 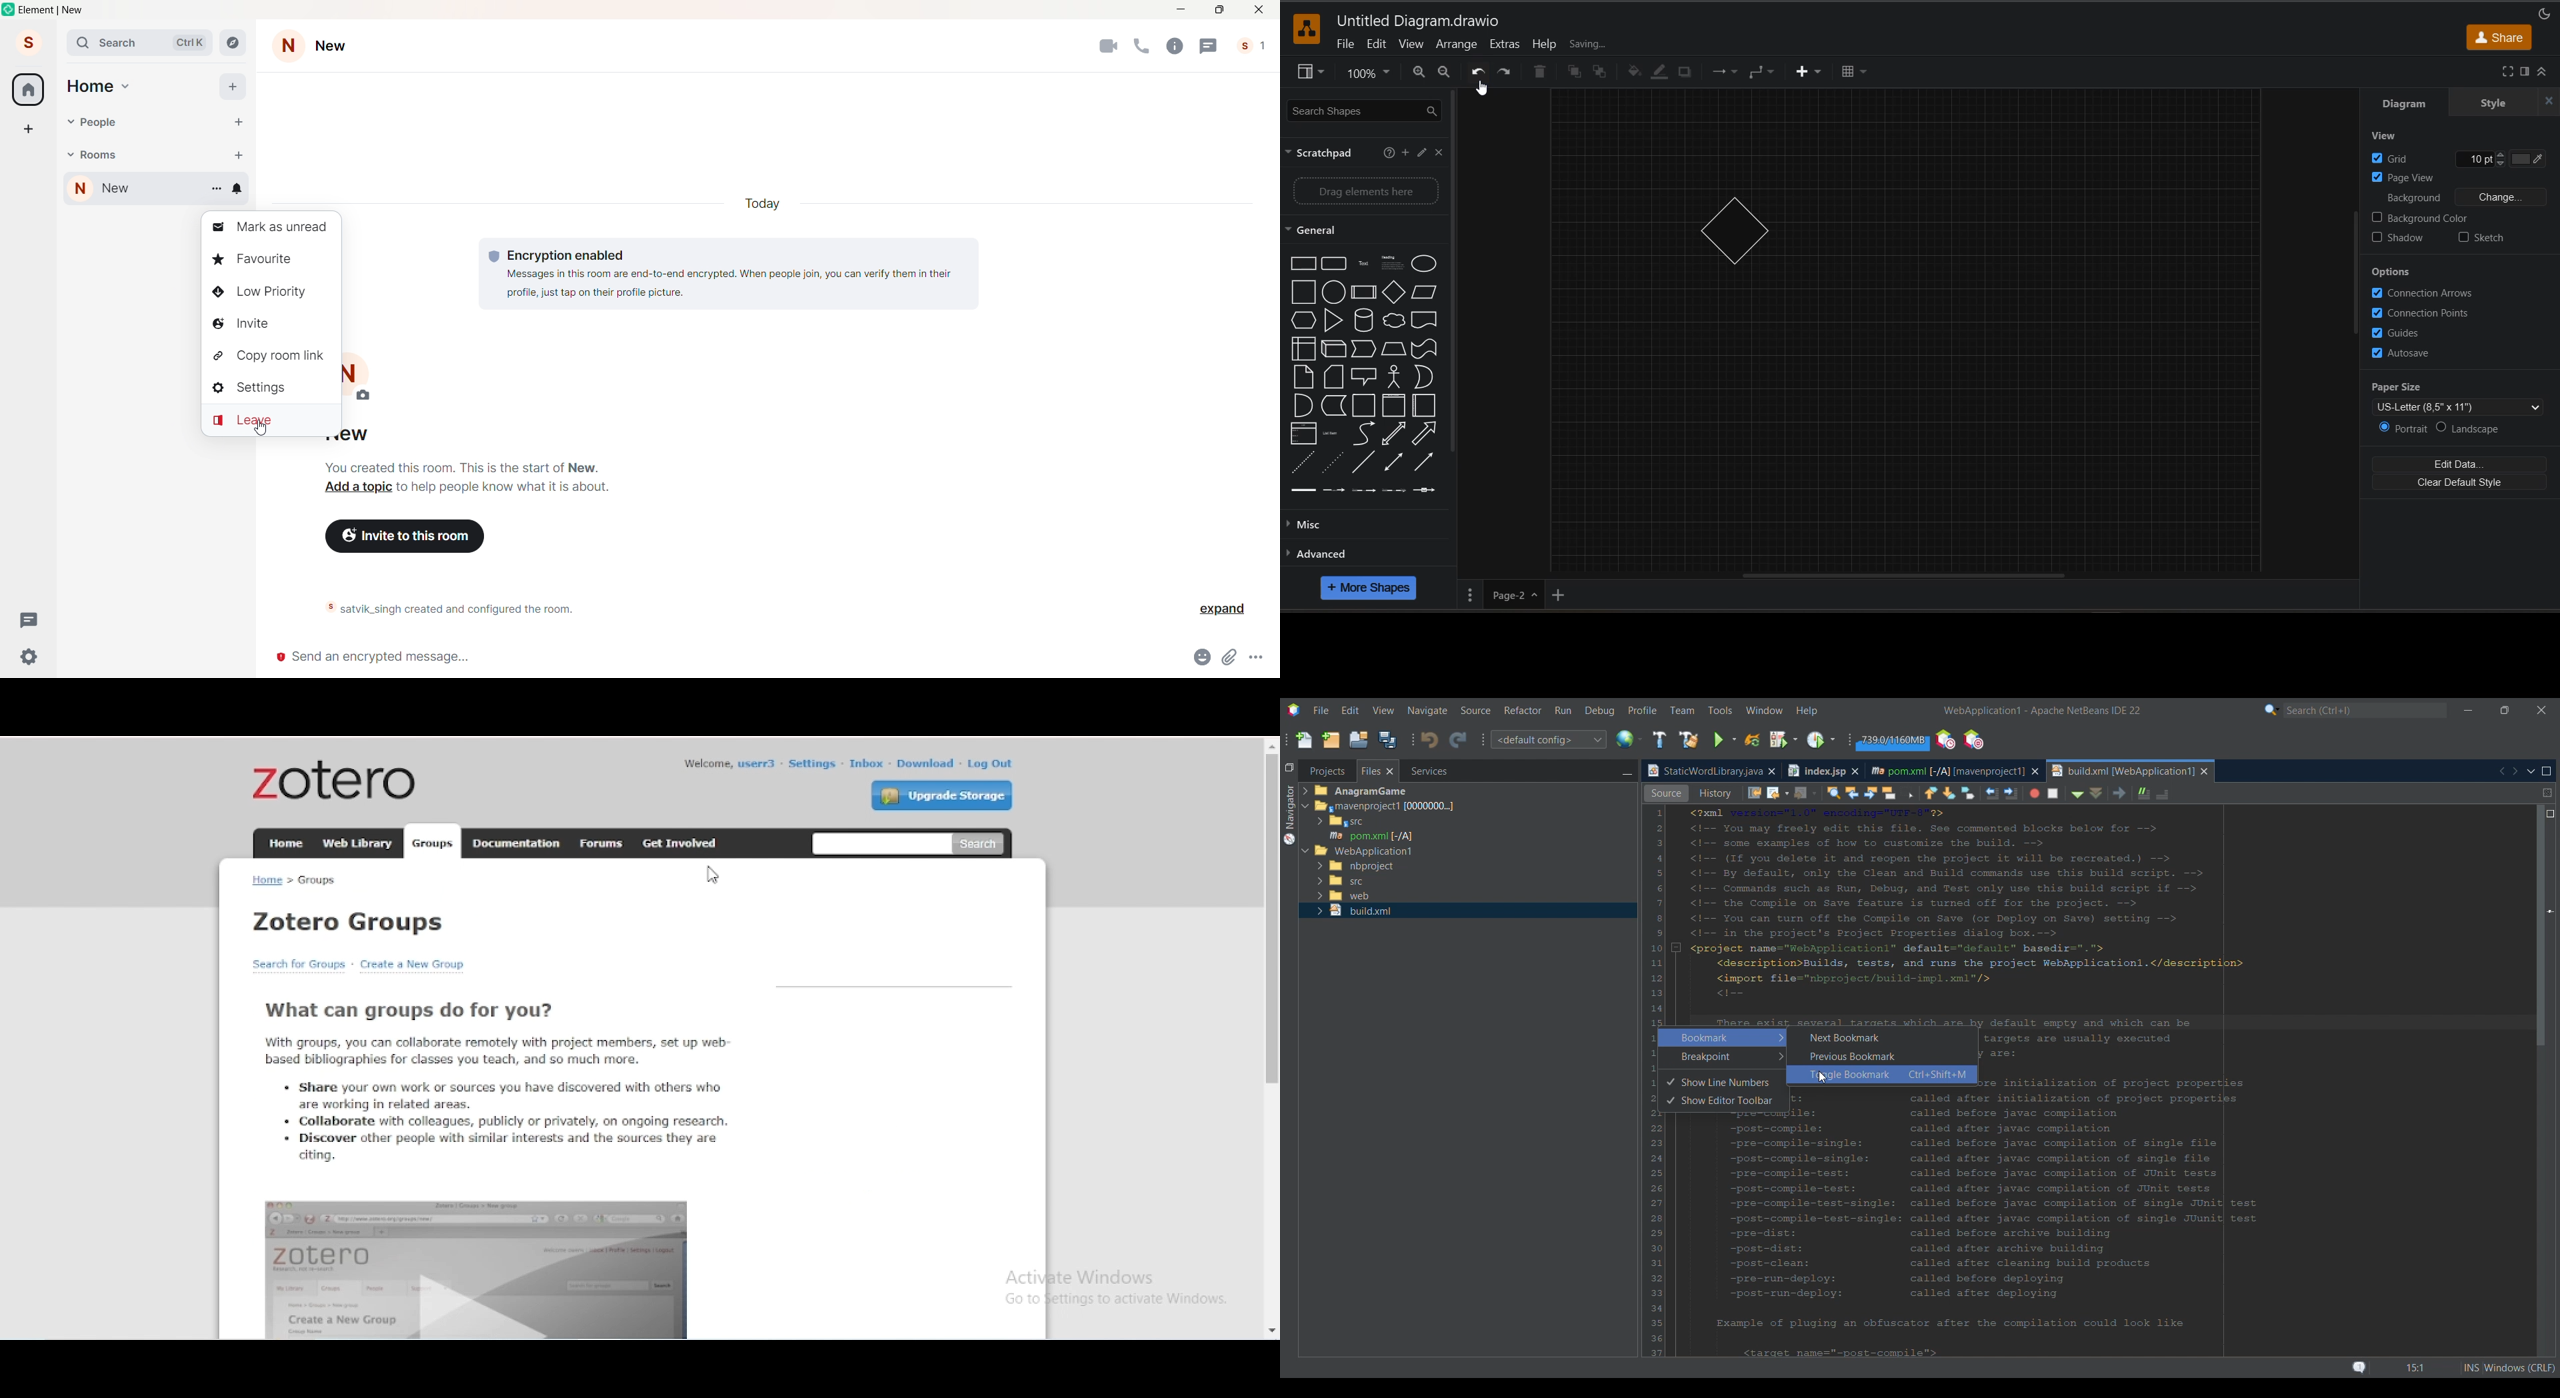 What do you see at coordinates (1321, 555) in the screenshot?
I see `advanced` at bounding box center [1321, 555].